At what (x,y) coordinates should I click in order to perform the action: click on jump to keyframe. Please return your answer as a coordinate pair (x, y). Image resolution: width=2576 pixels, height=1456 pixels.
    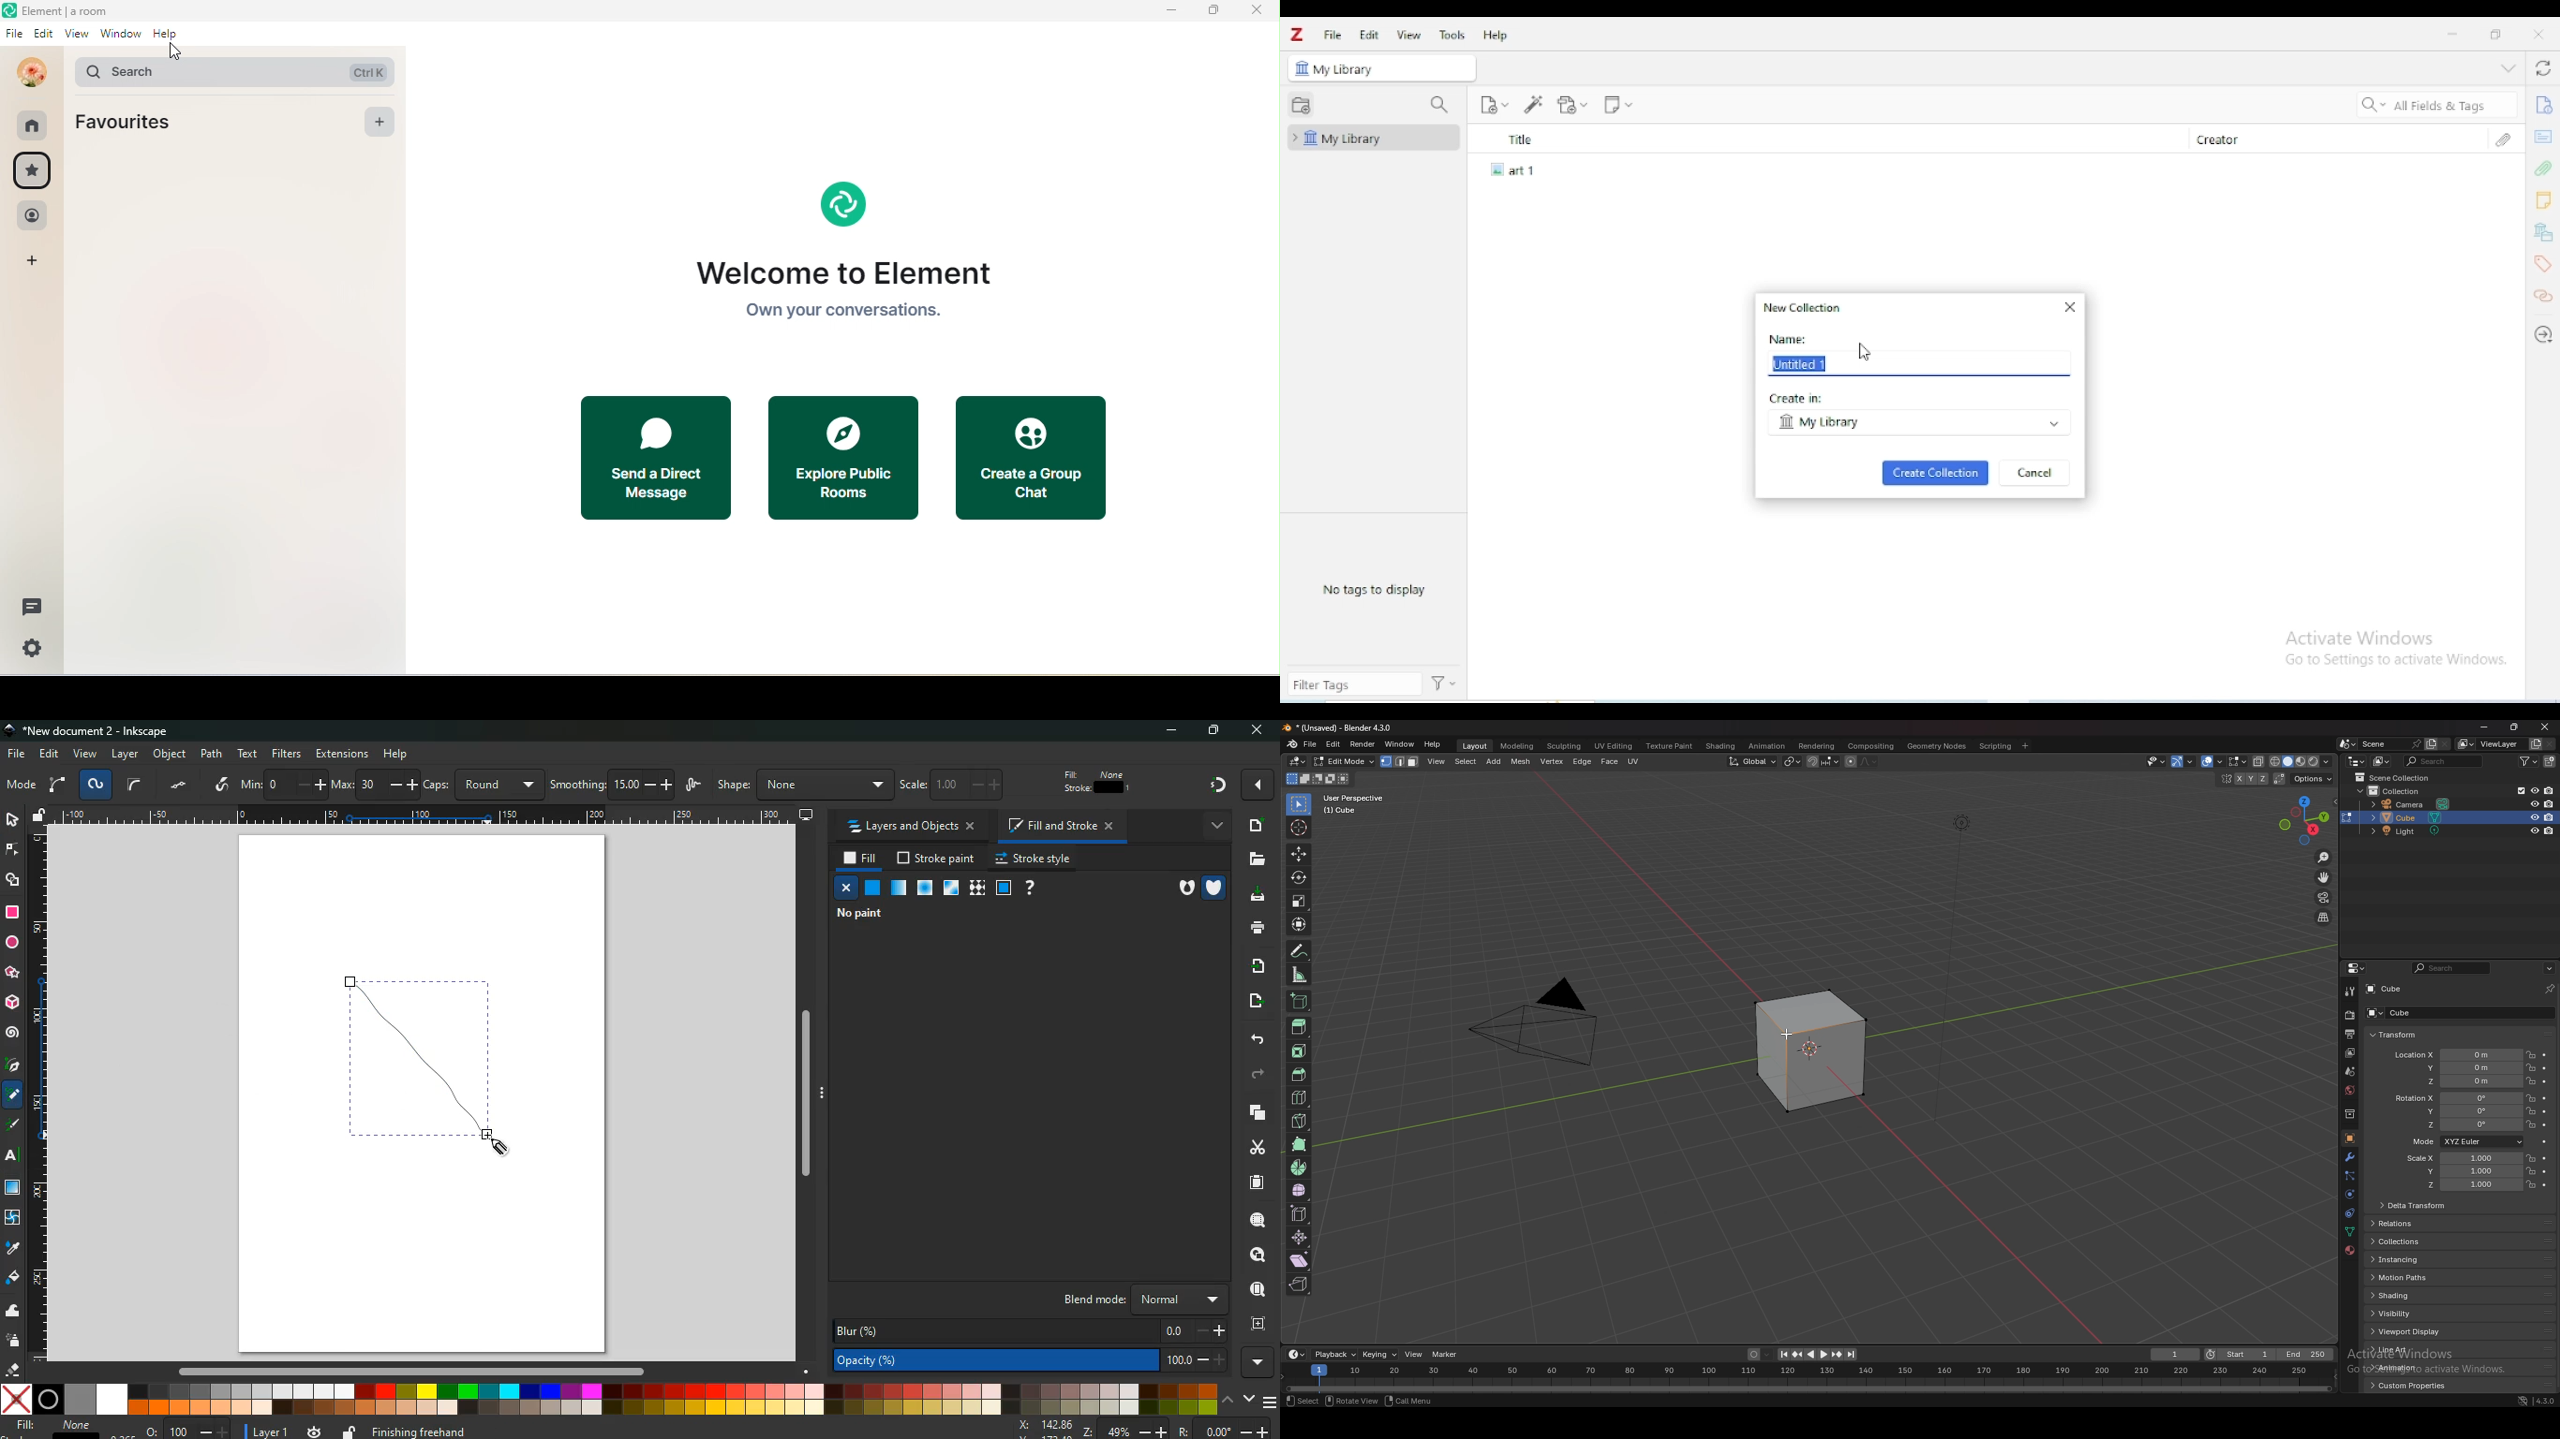
    Looking at the image, I should click on (1797, 1356).